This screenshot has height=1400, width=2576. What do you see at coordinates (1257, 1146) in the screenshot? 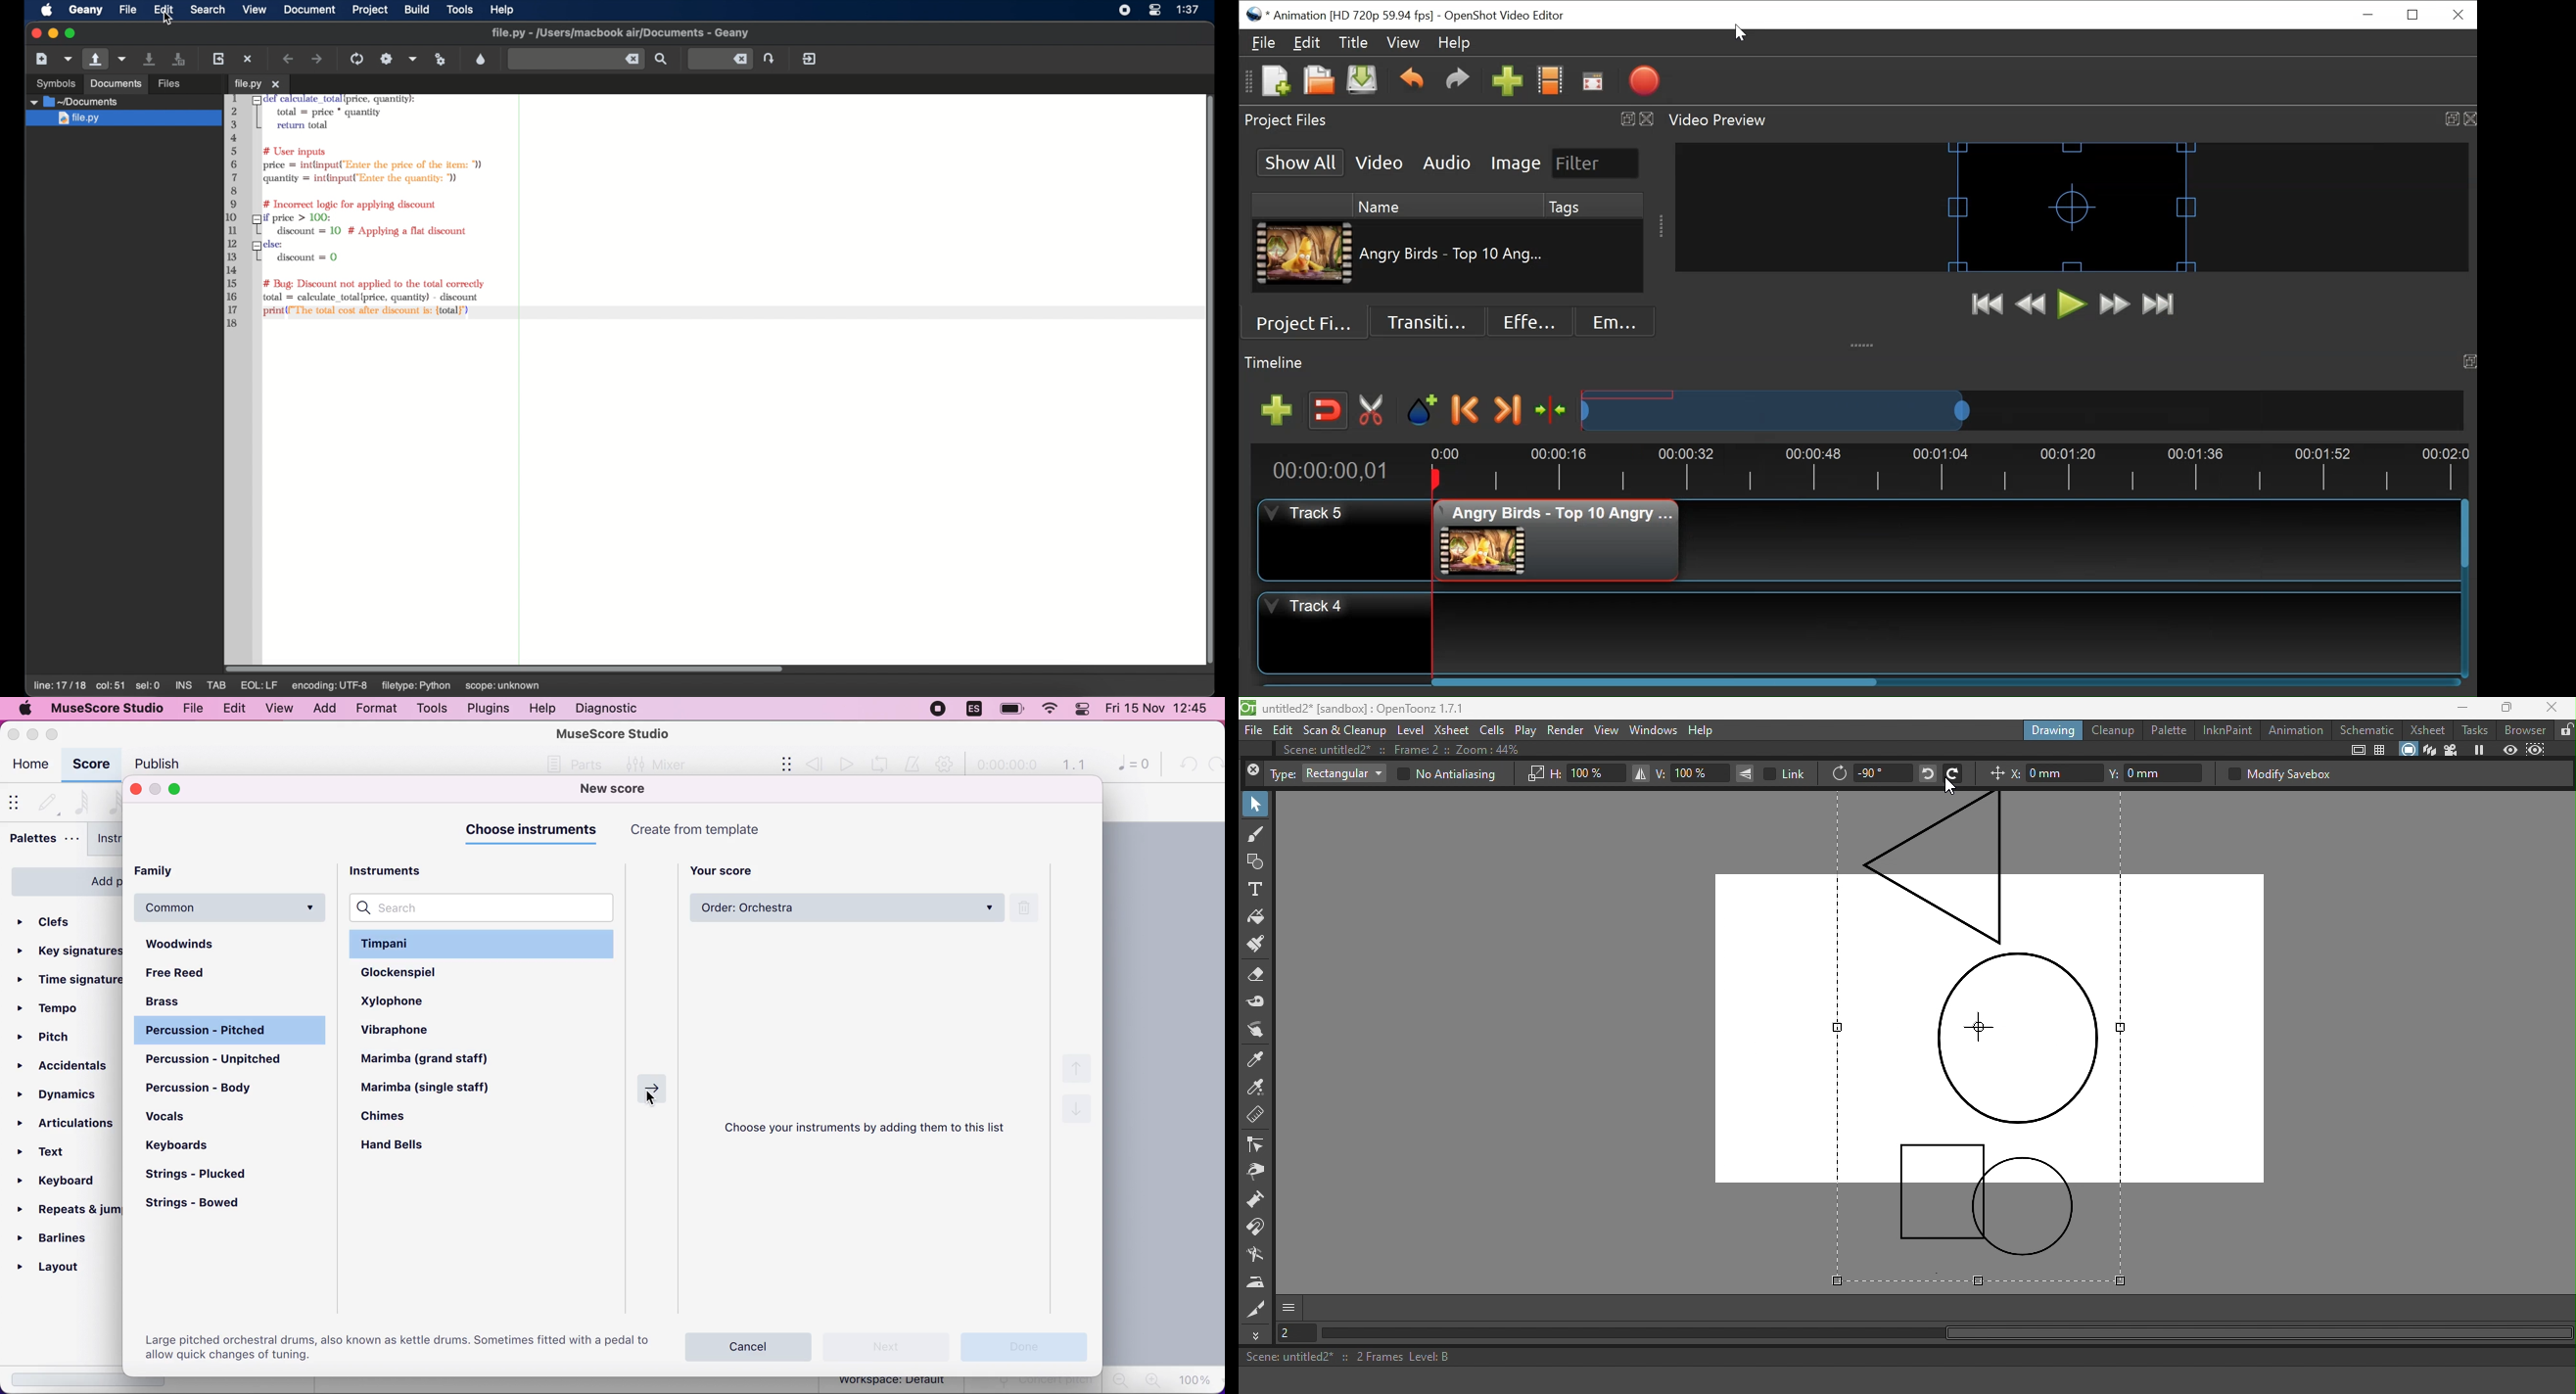
I see `Control point editor tool` at bounding box center [1257, 1146].